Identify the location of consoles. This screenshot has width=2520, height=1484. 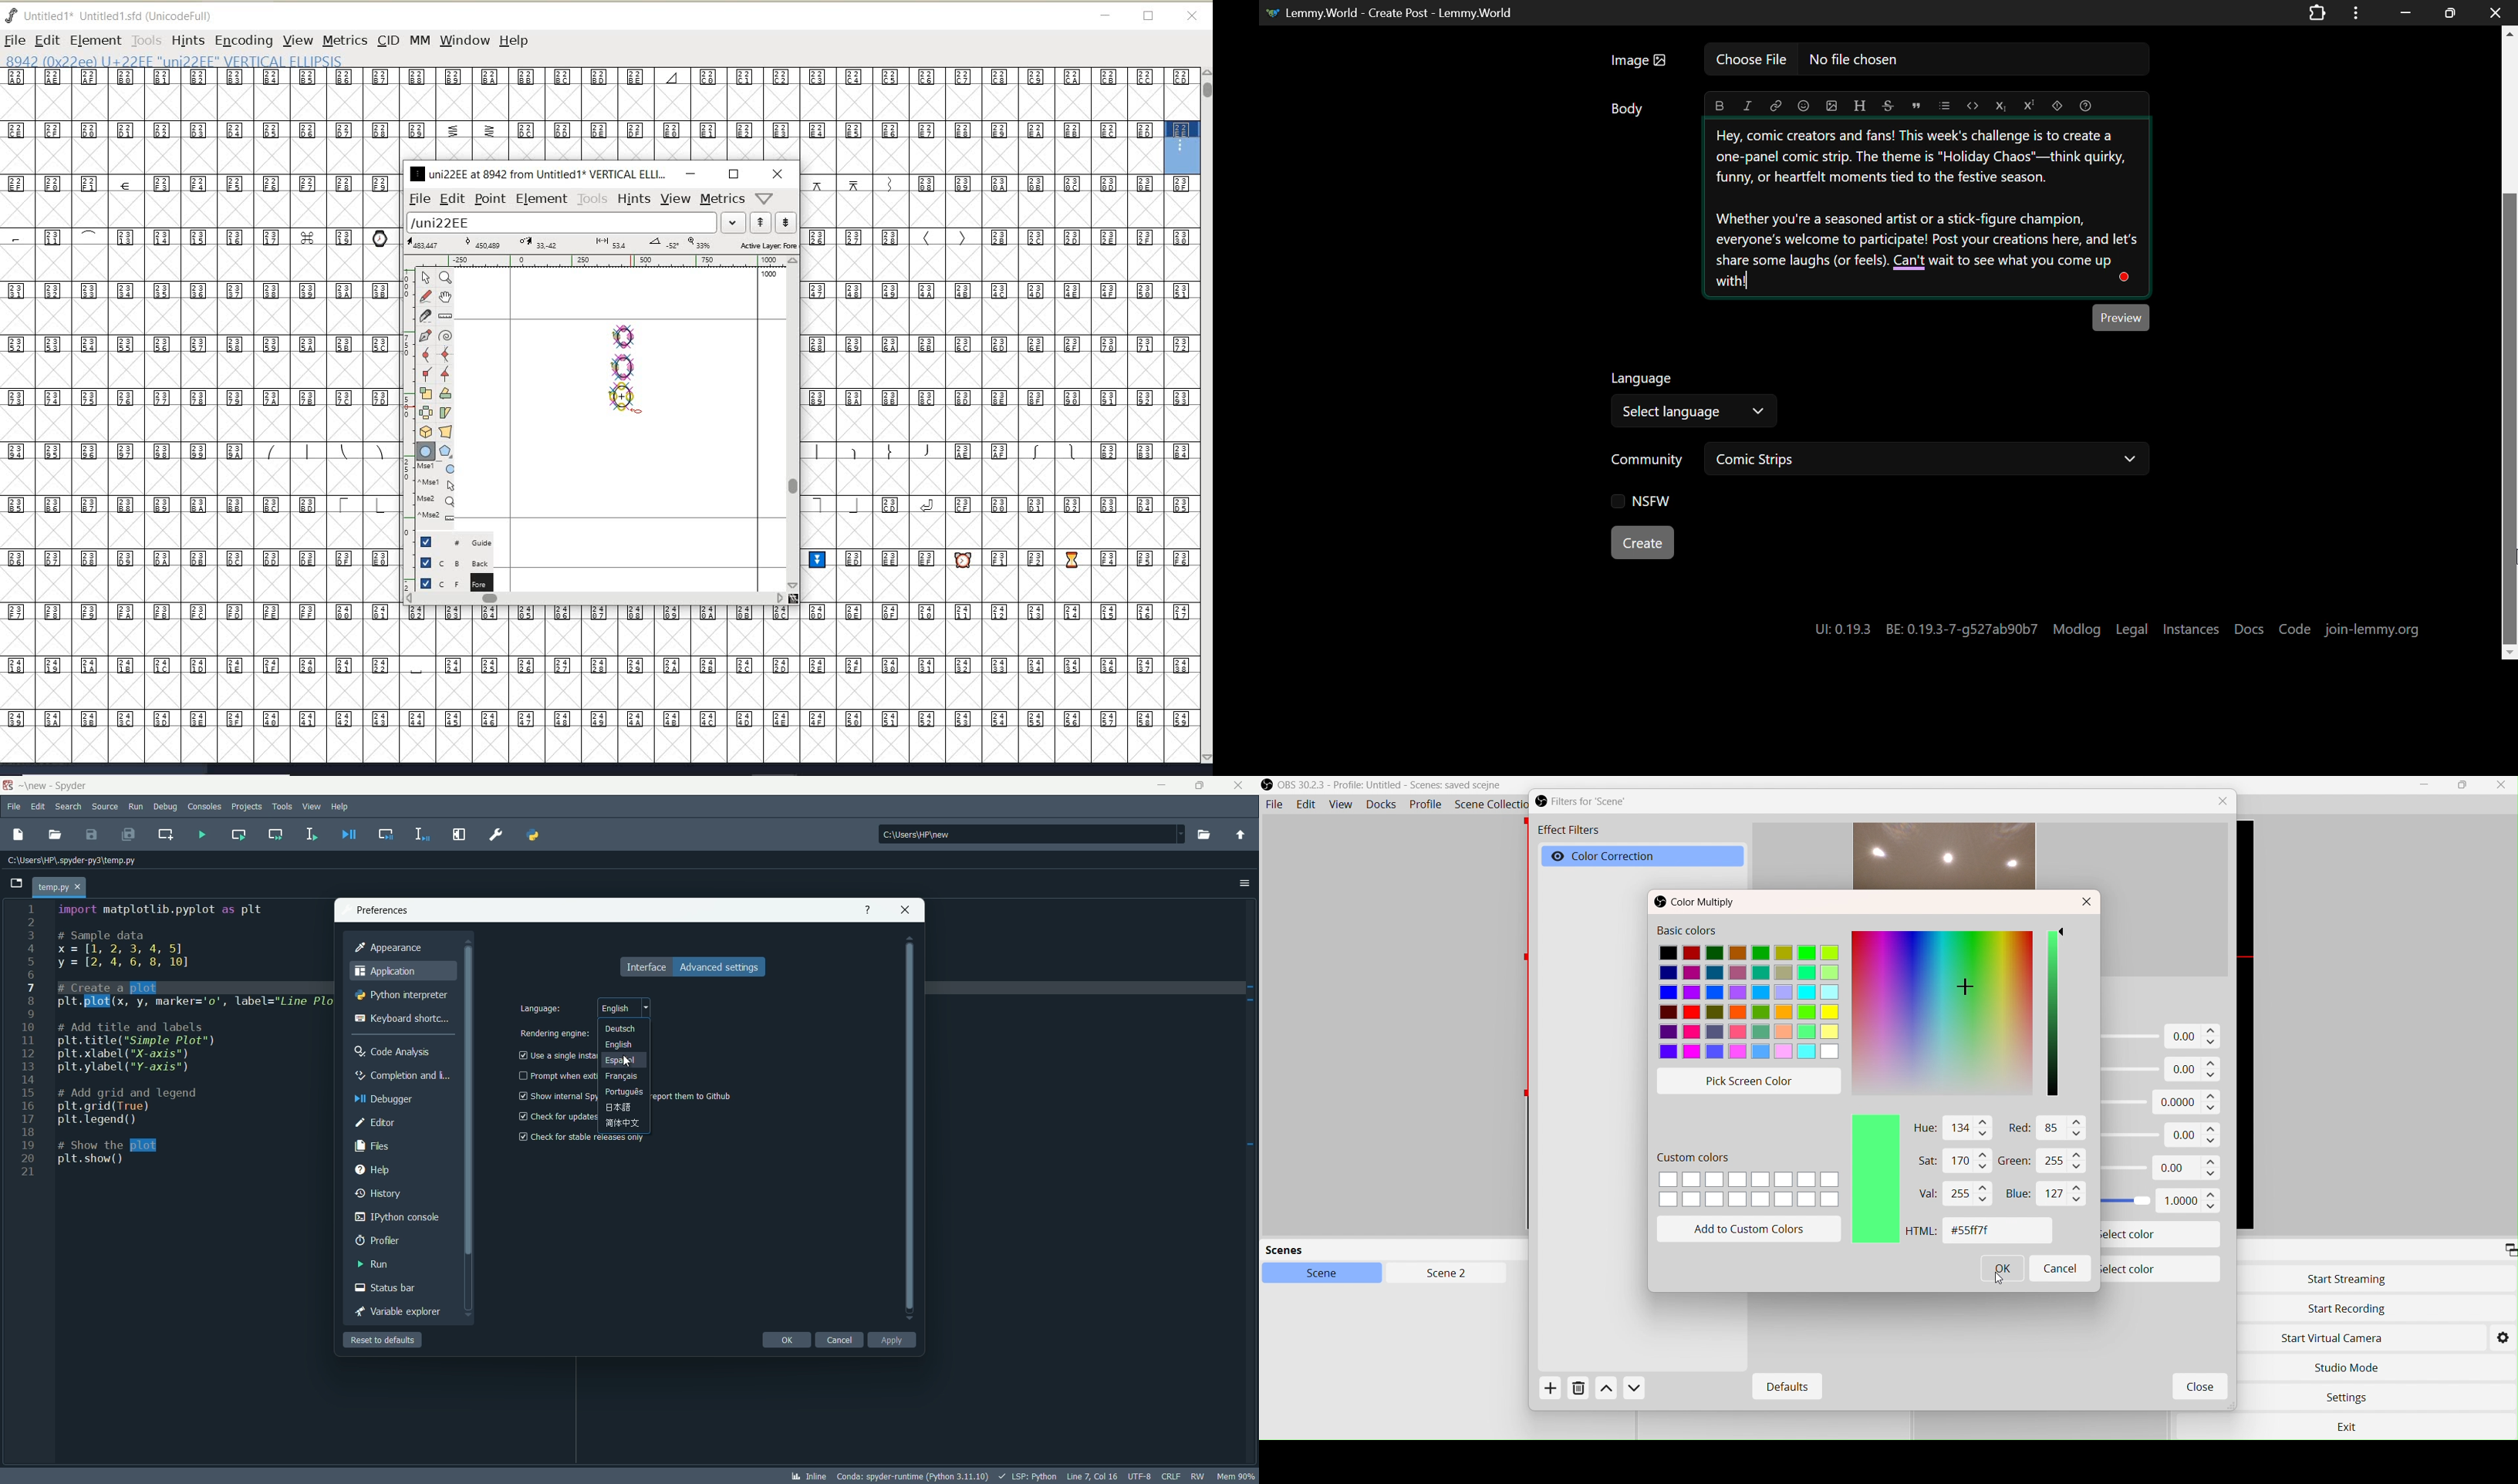
(207, 807).